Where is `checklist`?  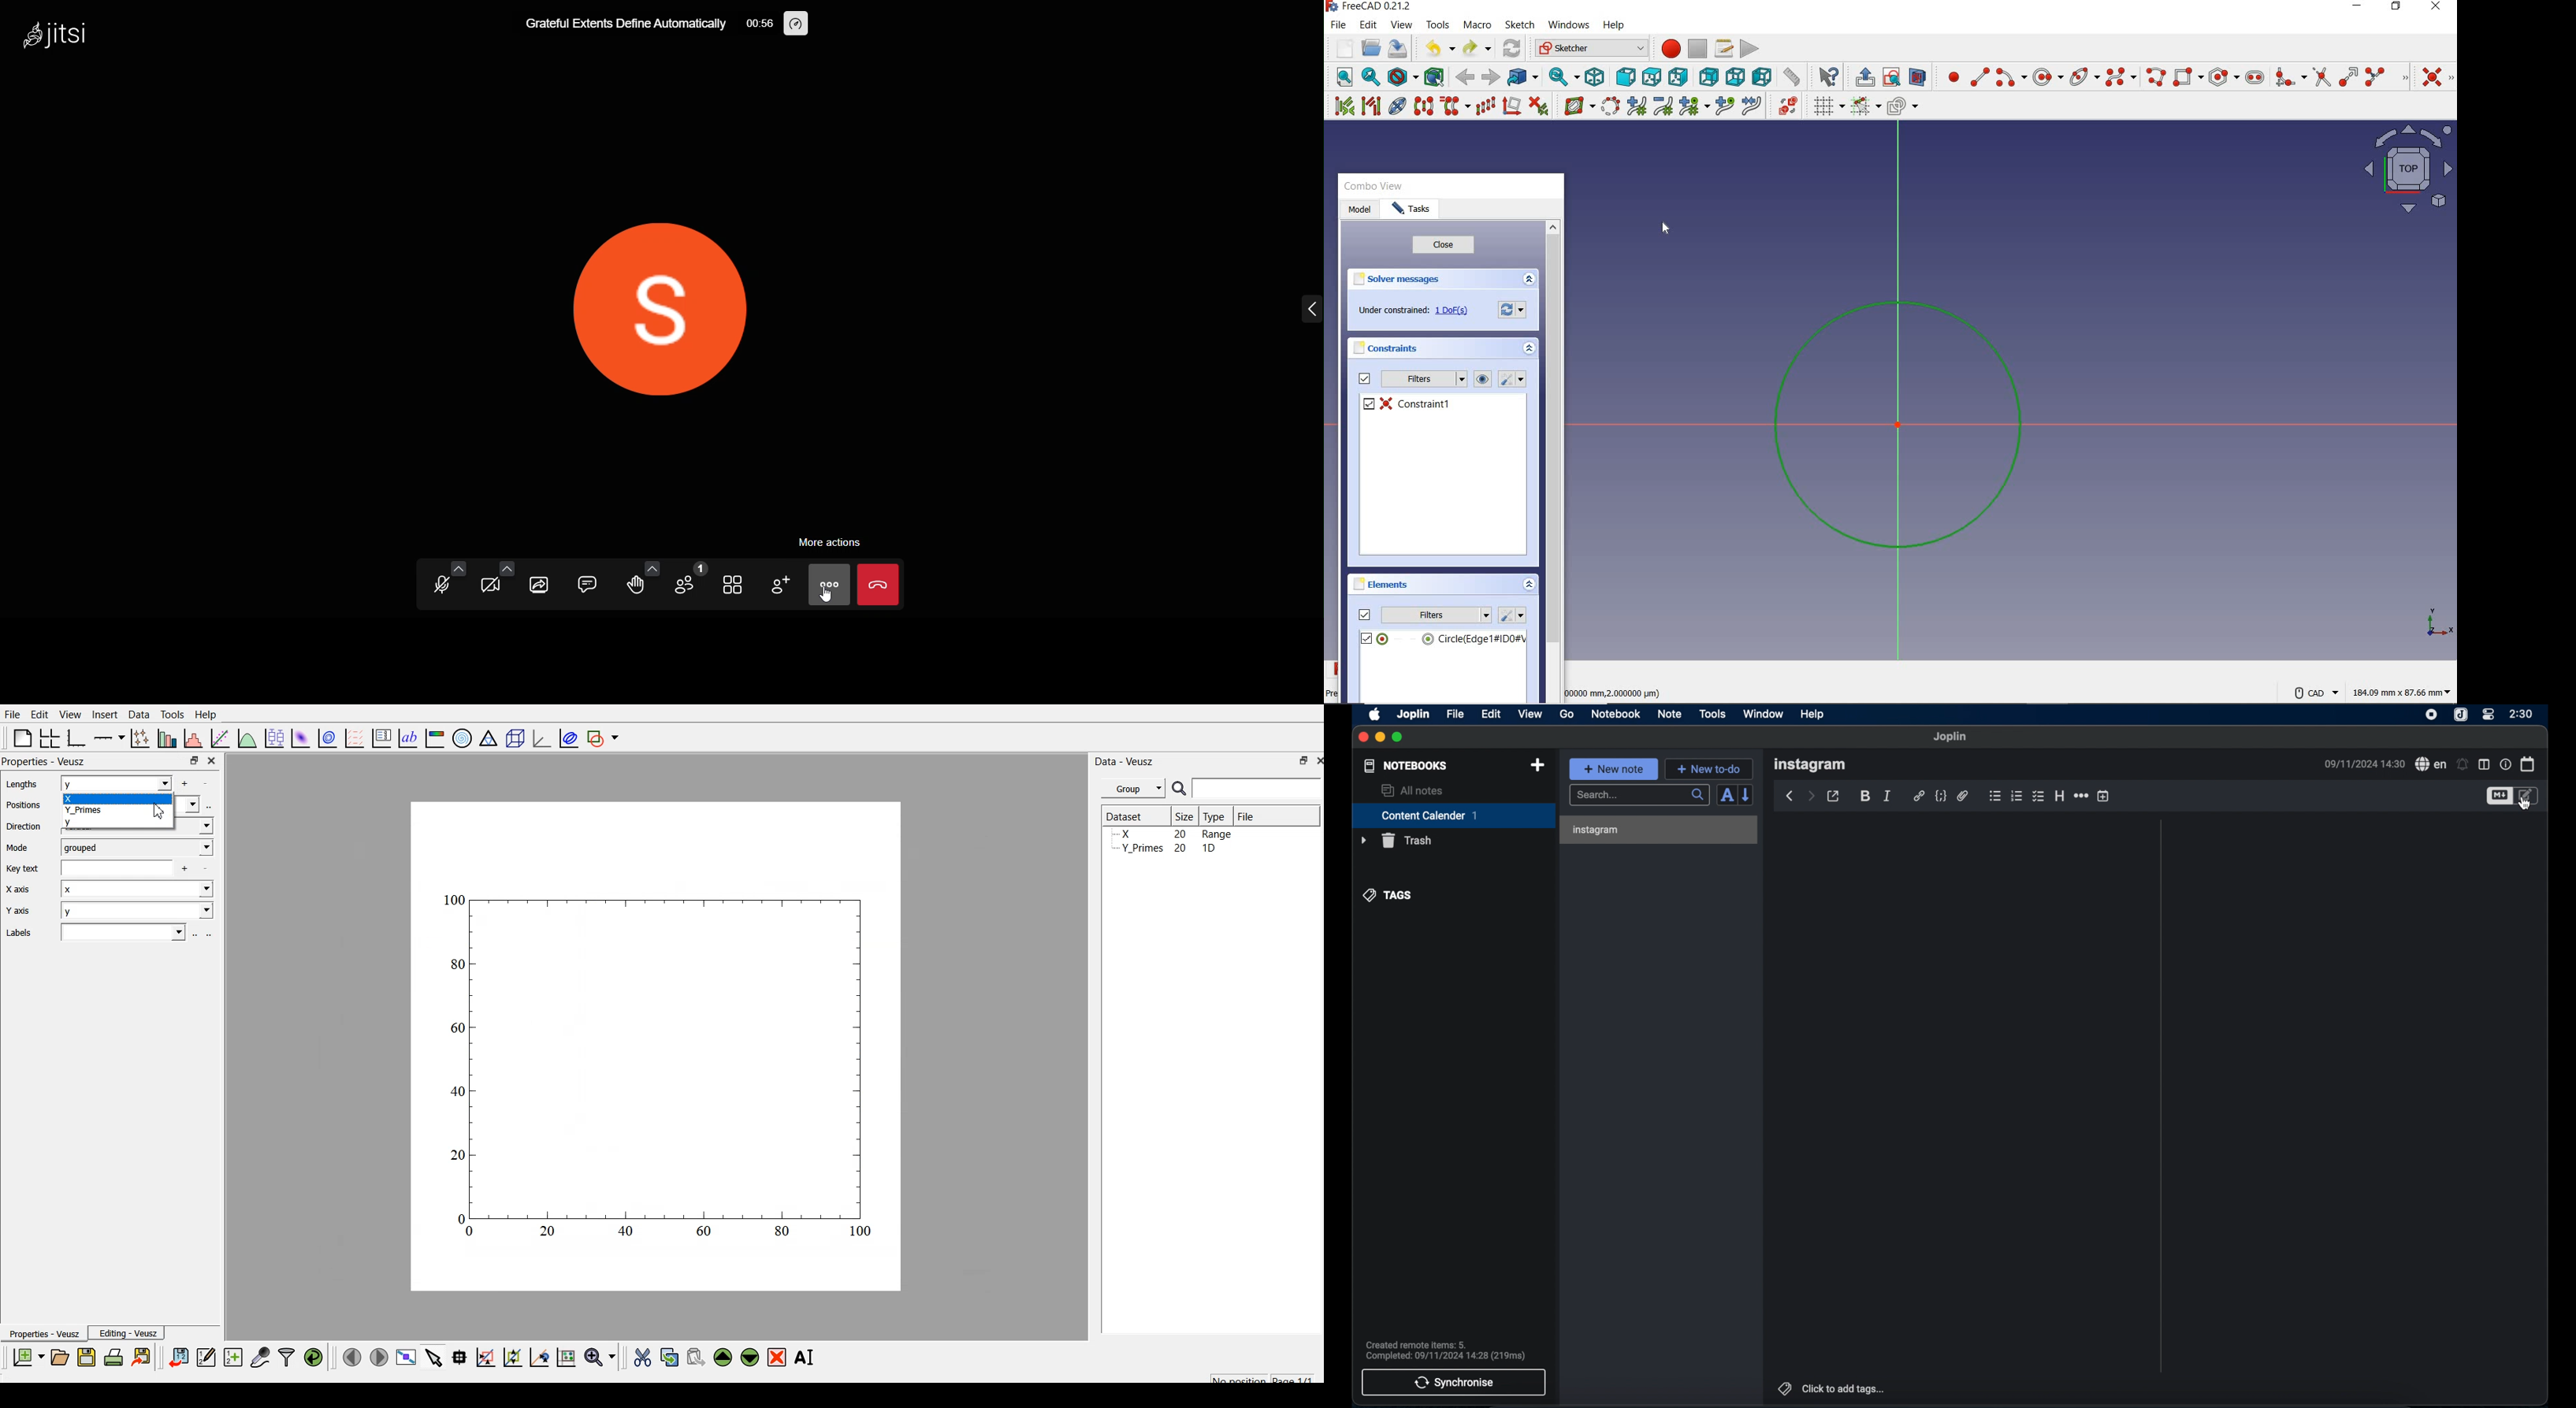 checklist is located at coordinates (2038, 796).